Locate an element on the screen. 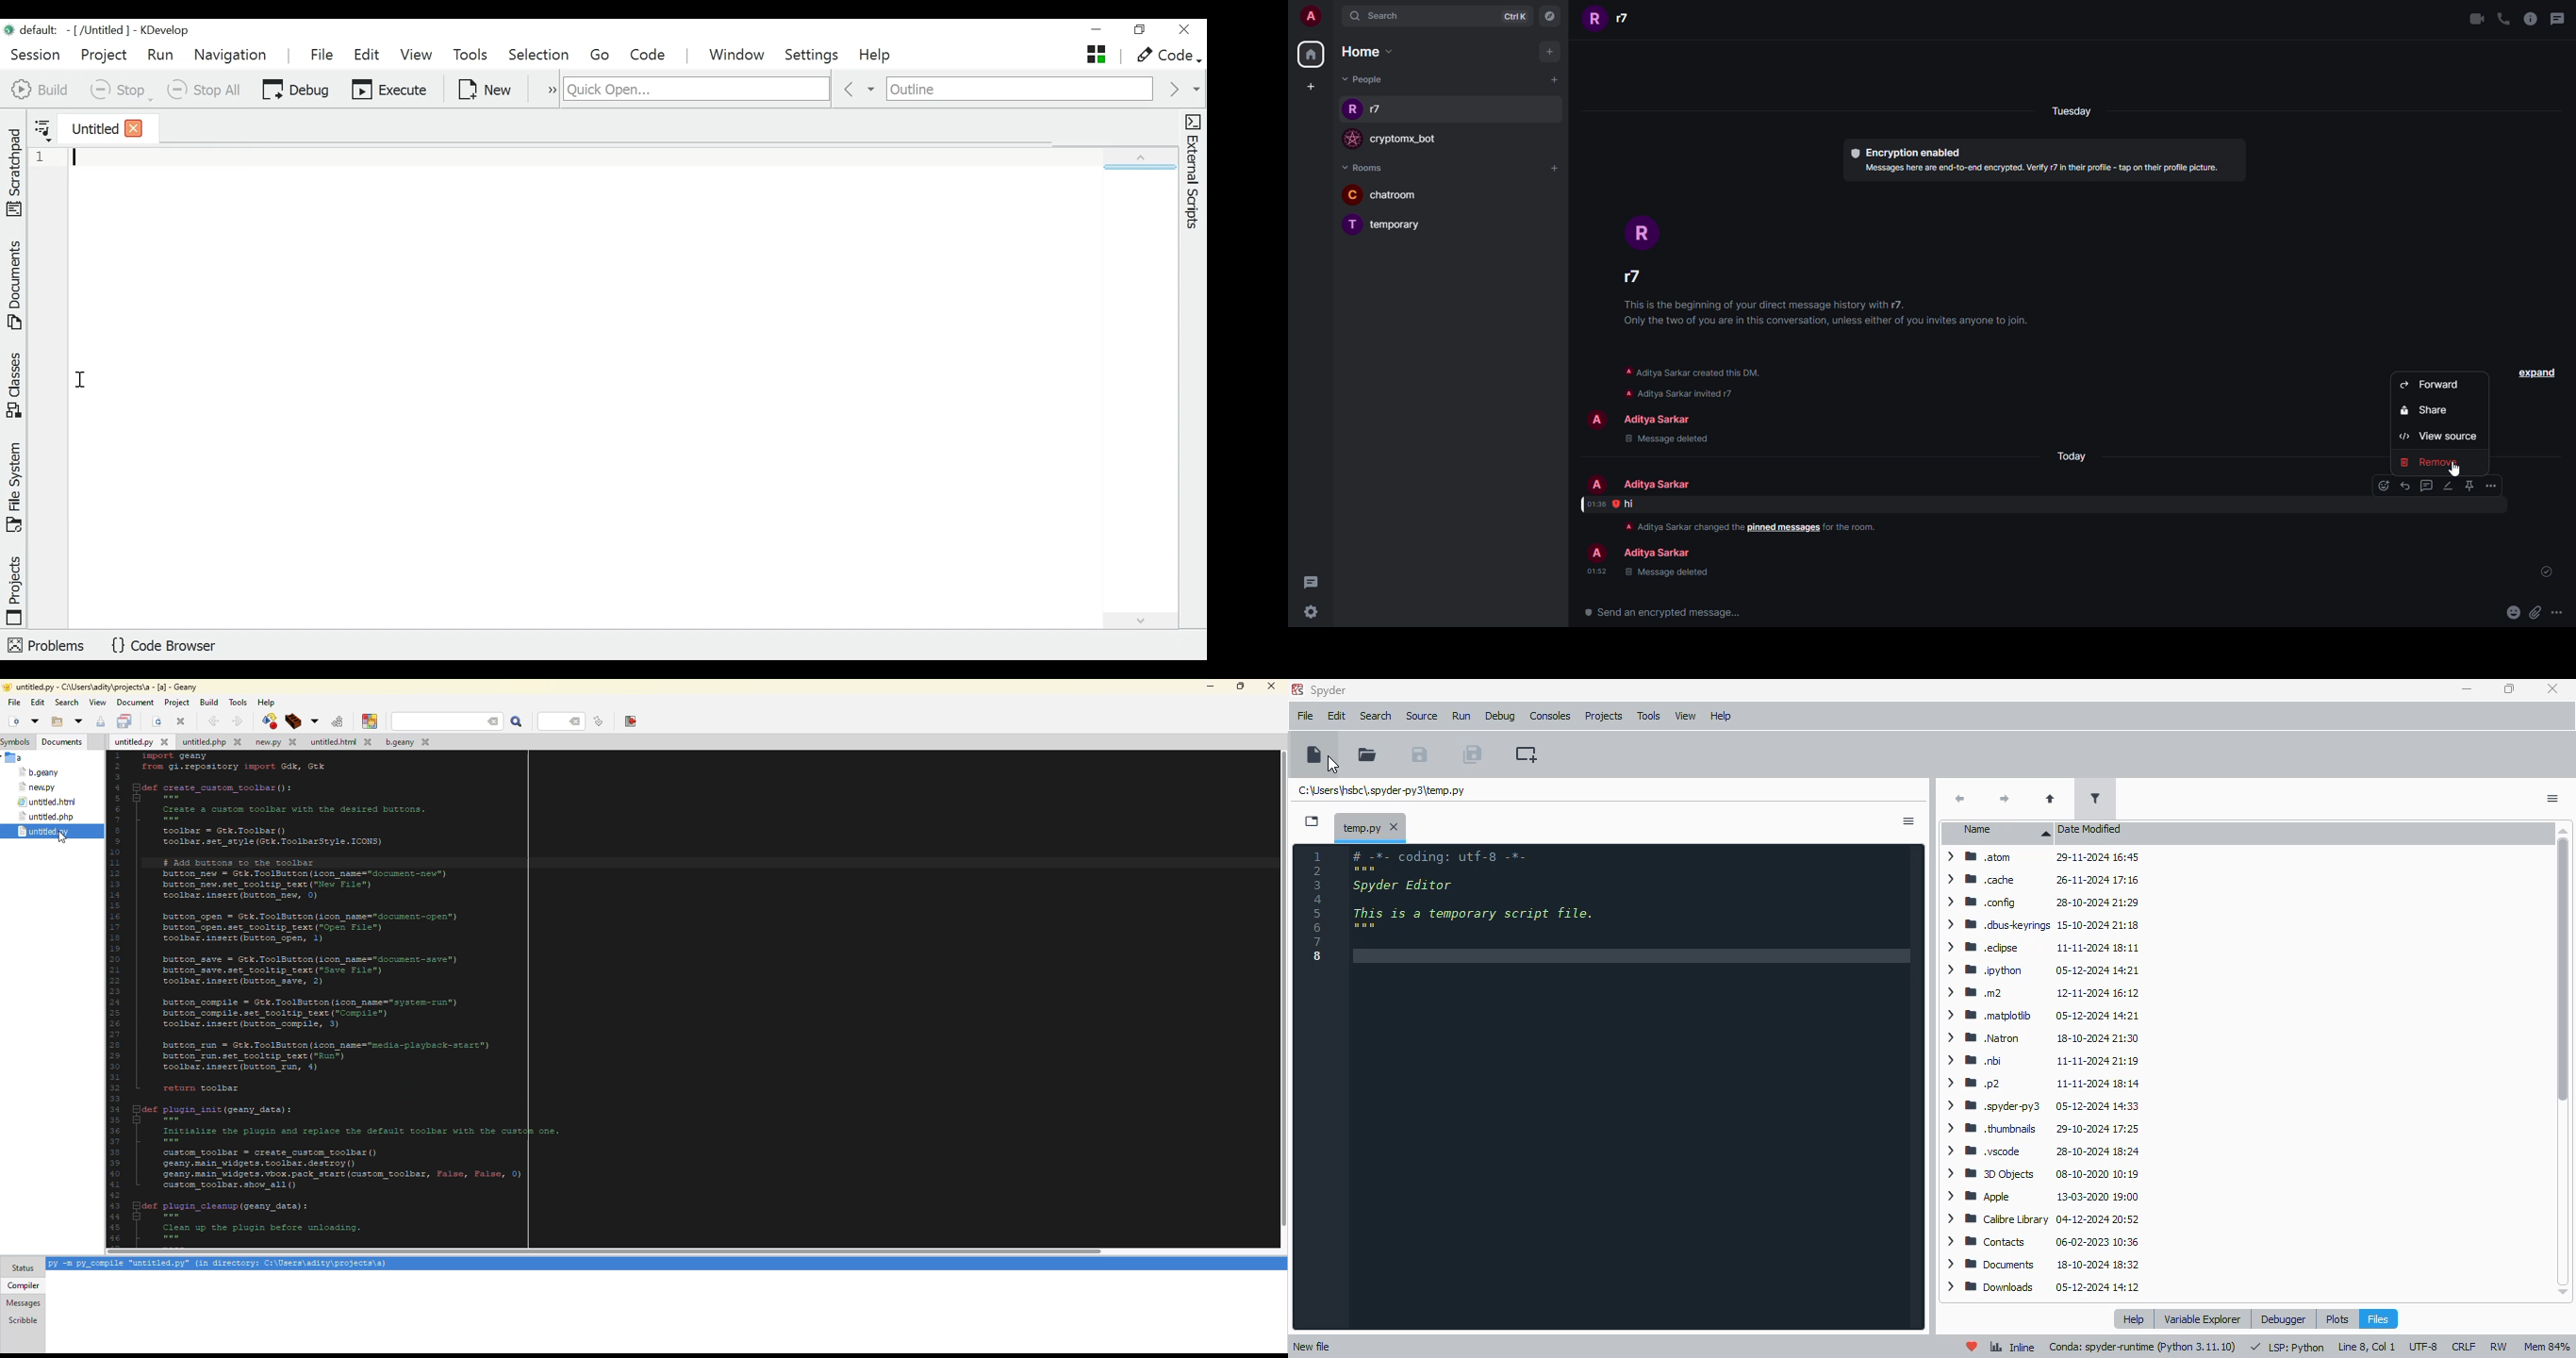 The height and width of the screenshot is (1372, 2576). info is located at coordinates (1679, 527).